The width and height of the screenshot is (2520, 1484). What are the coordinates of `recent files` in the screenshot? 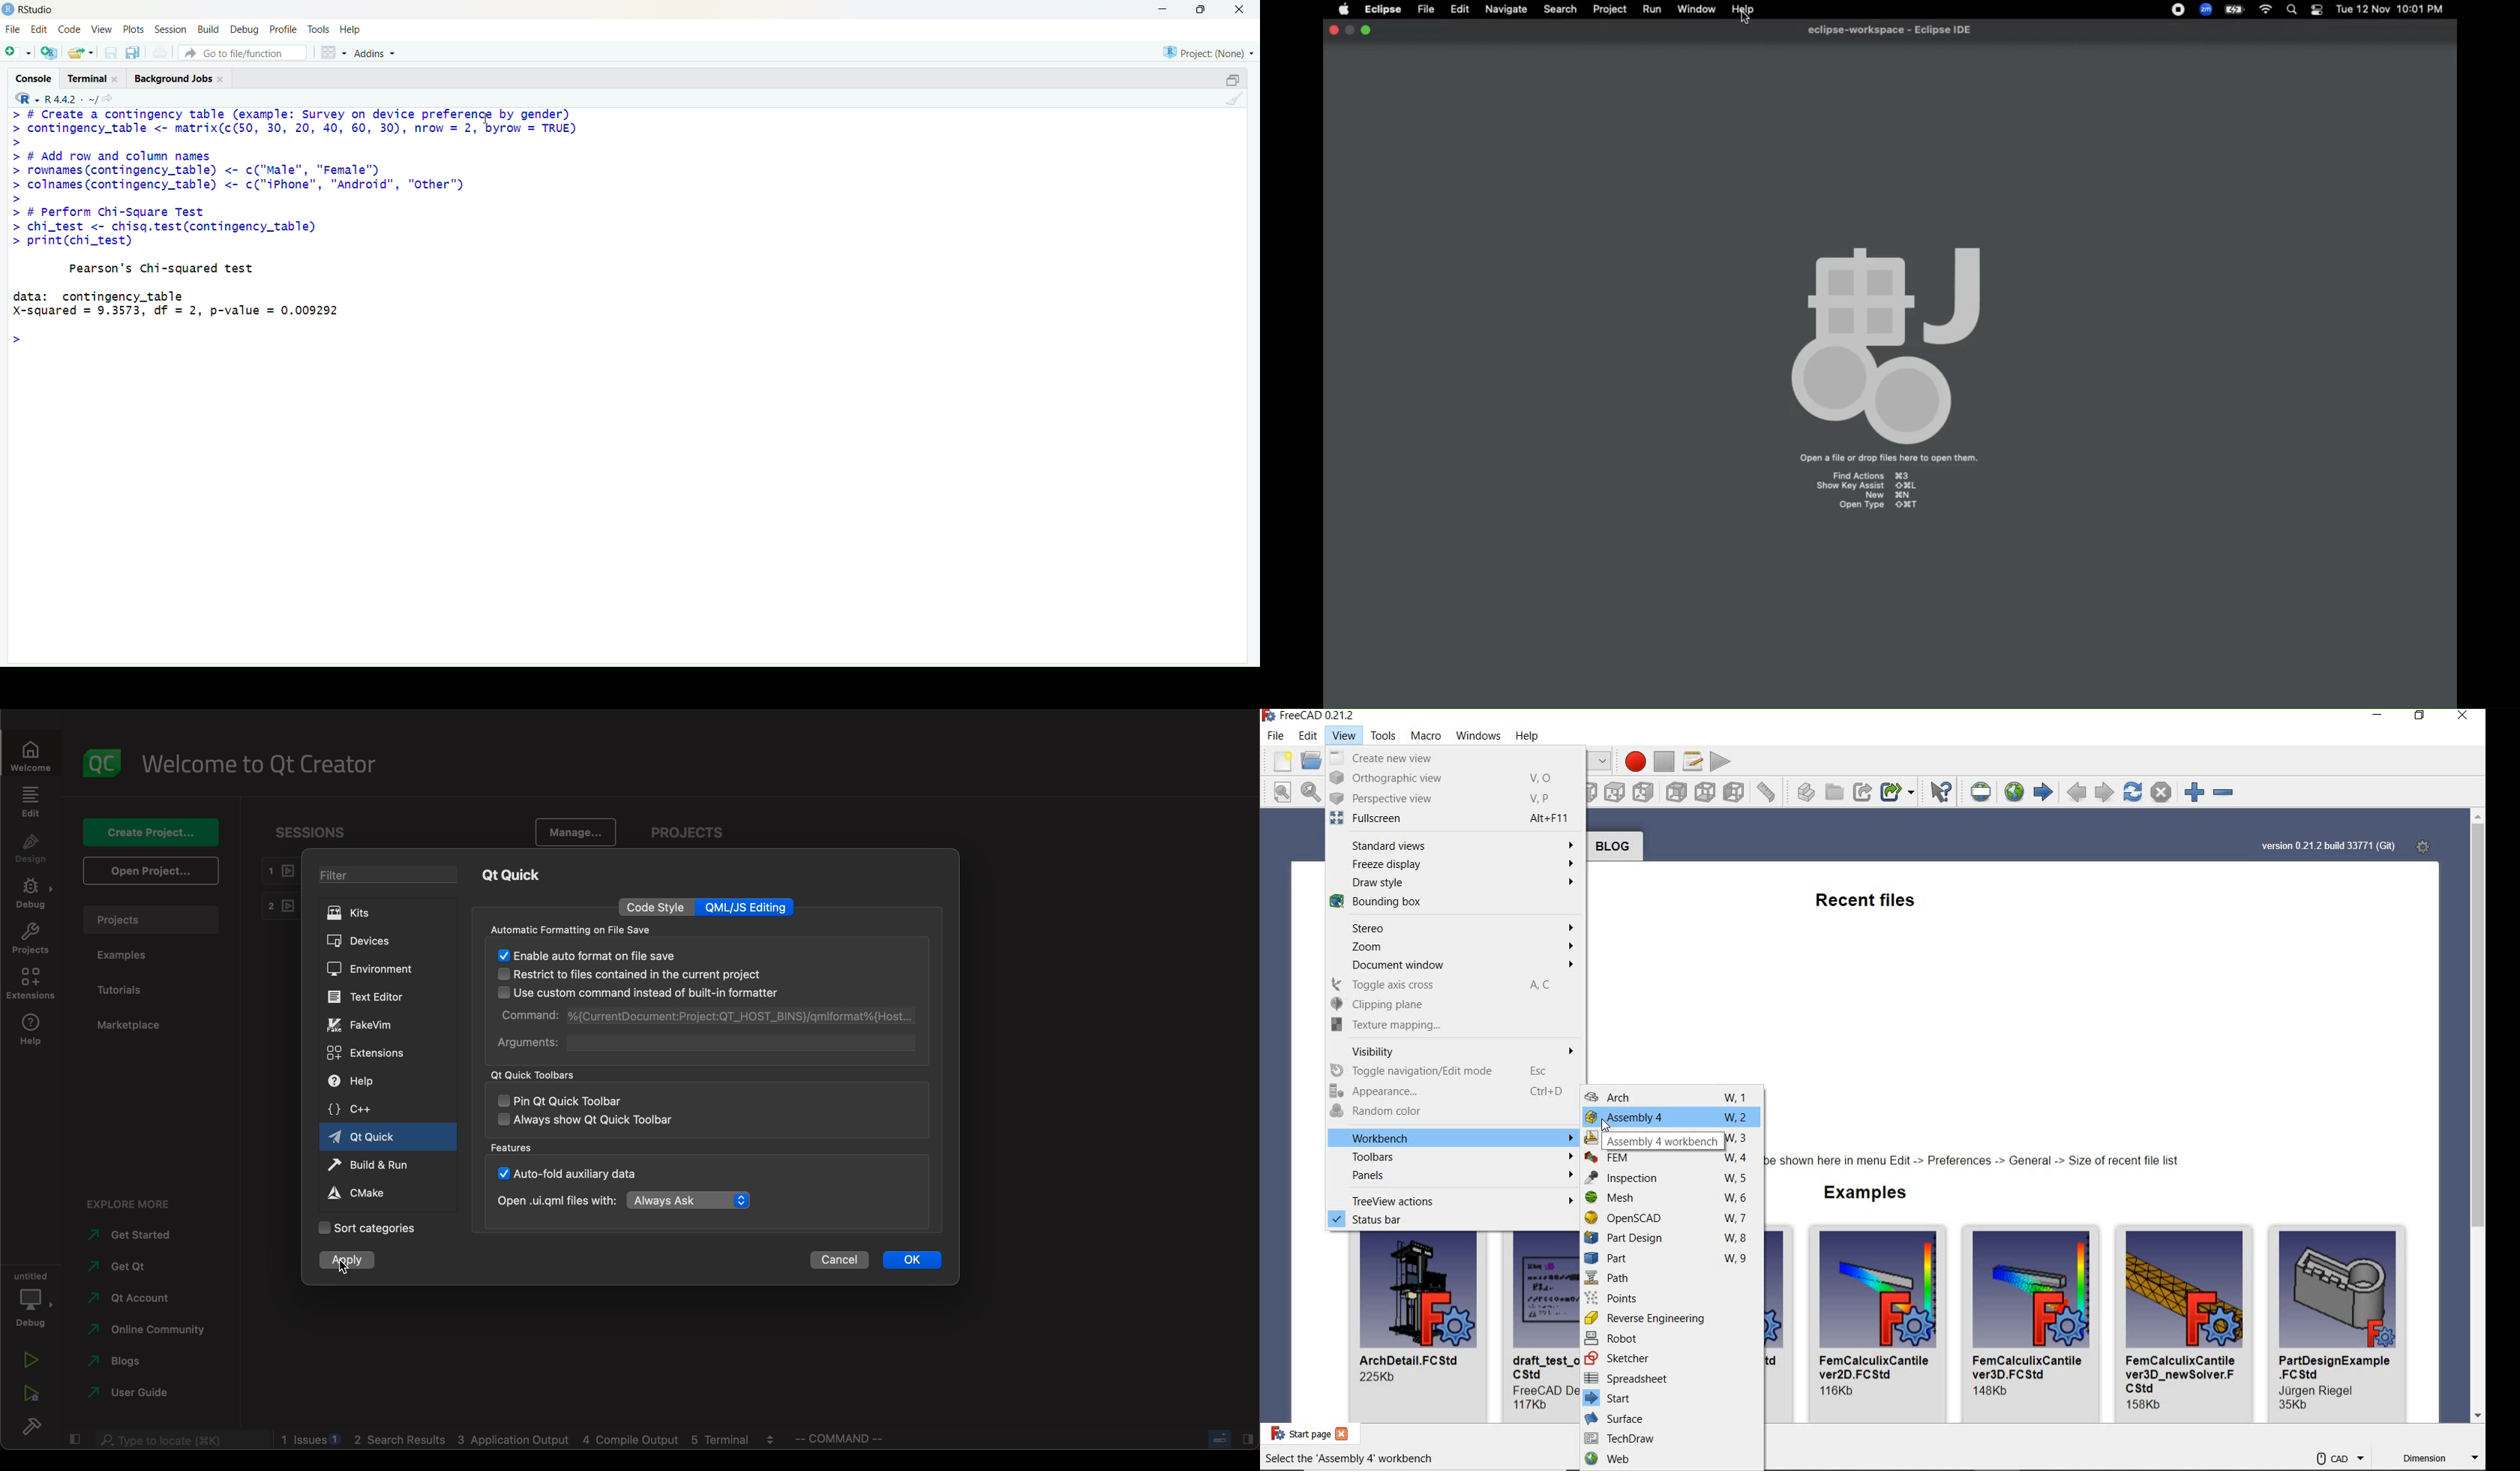 It's located at (1870, 904).